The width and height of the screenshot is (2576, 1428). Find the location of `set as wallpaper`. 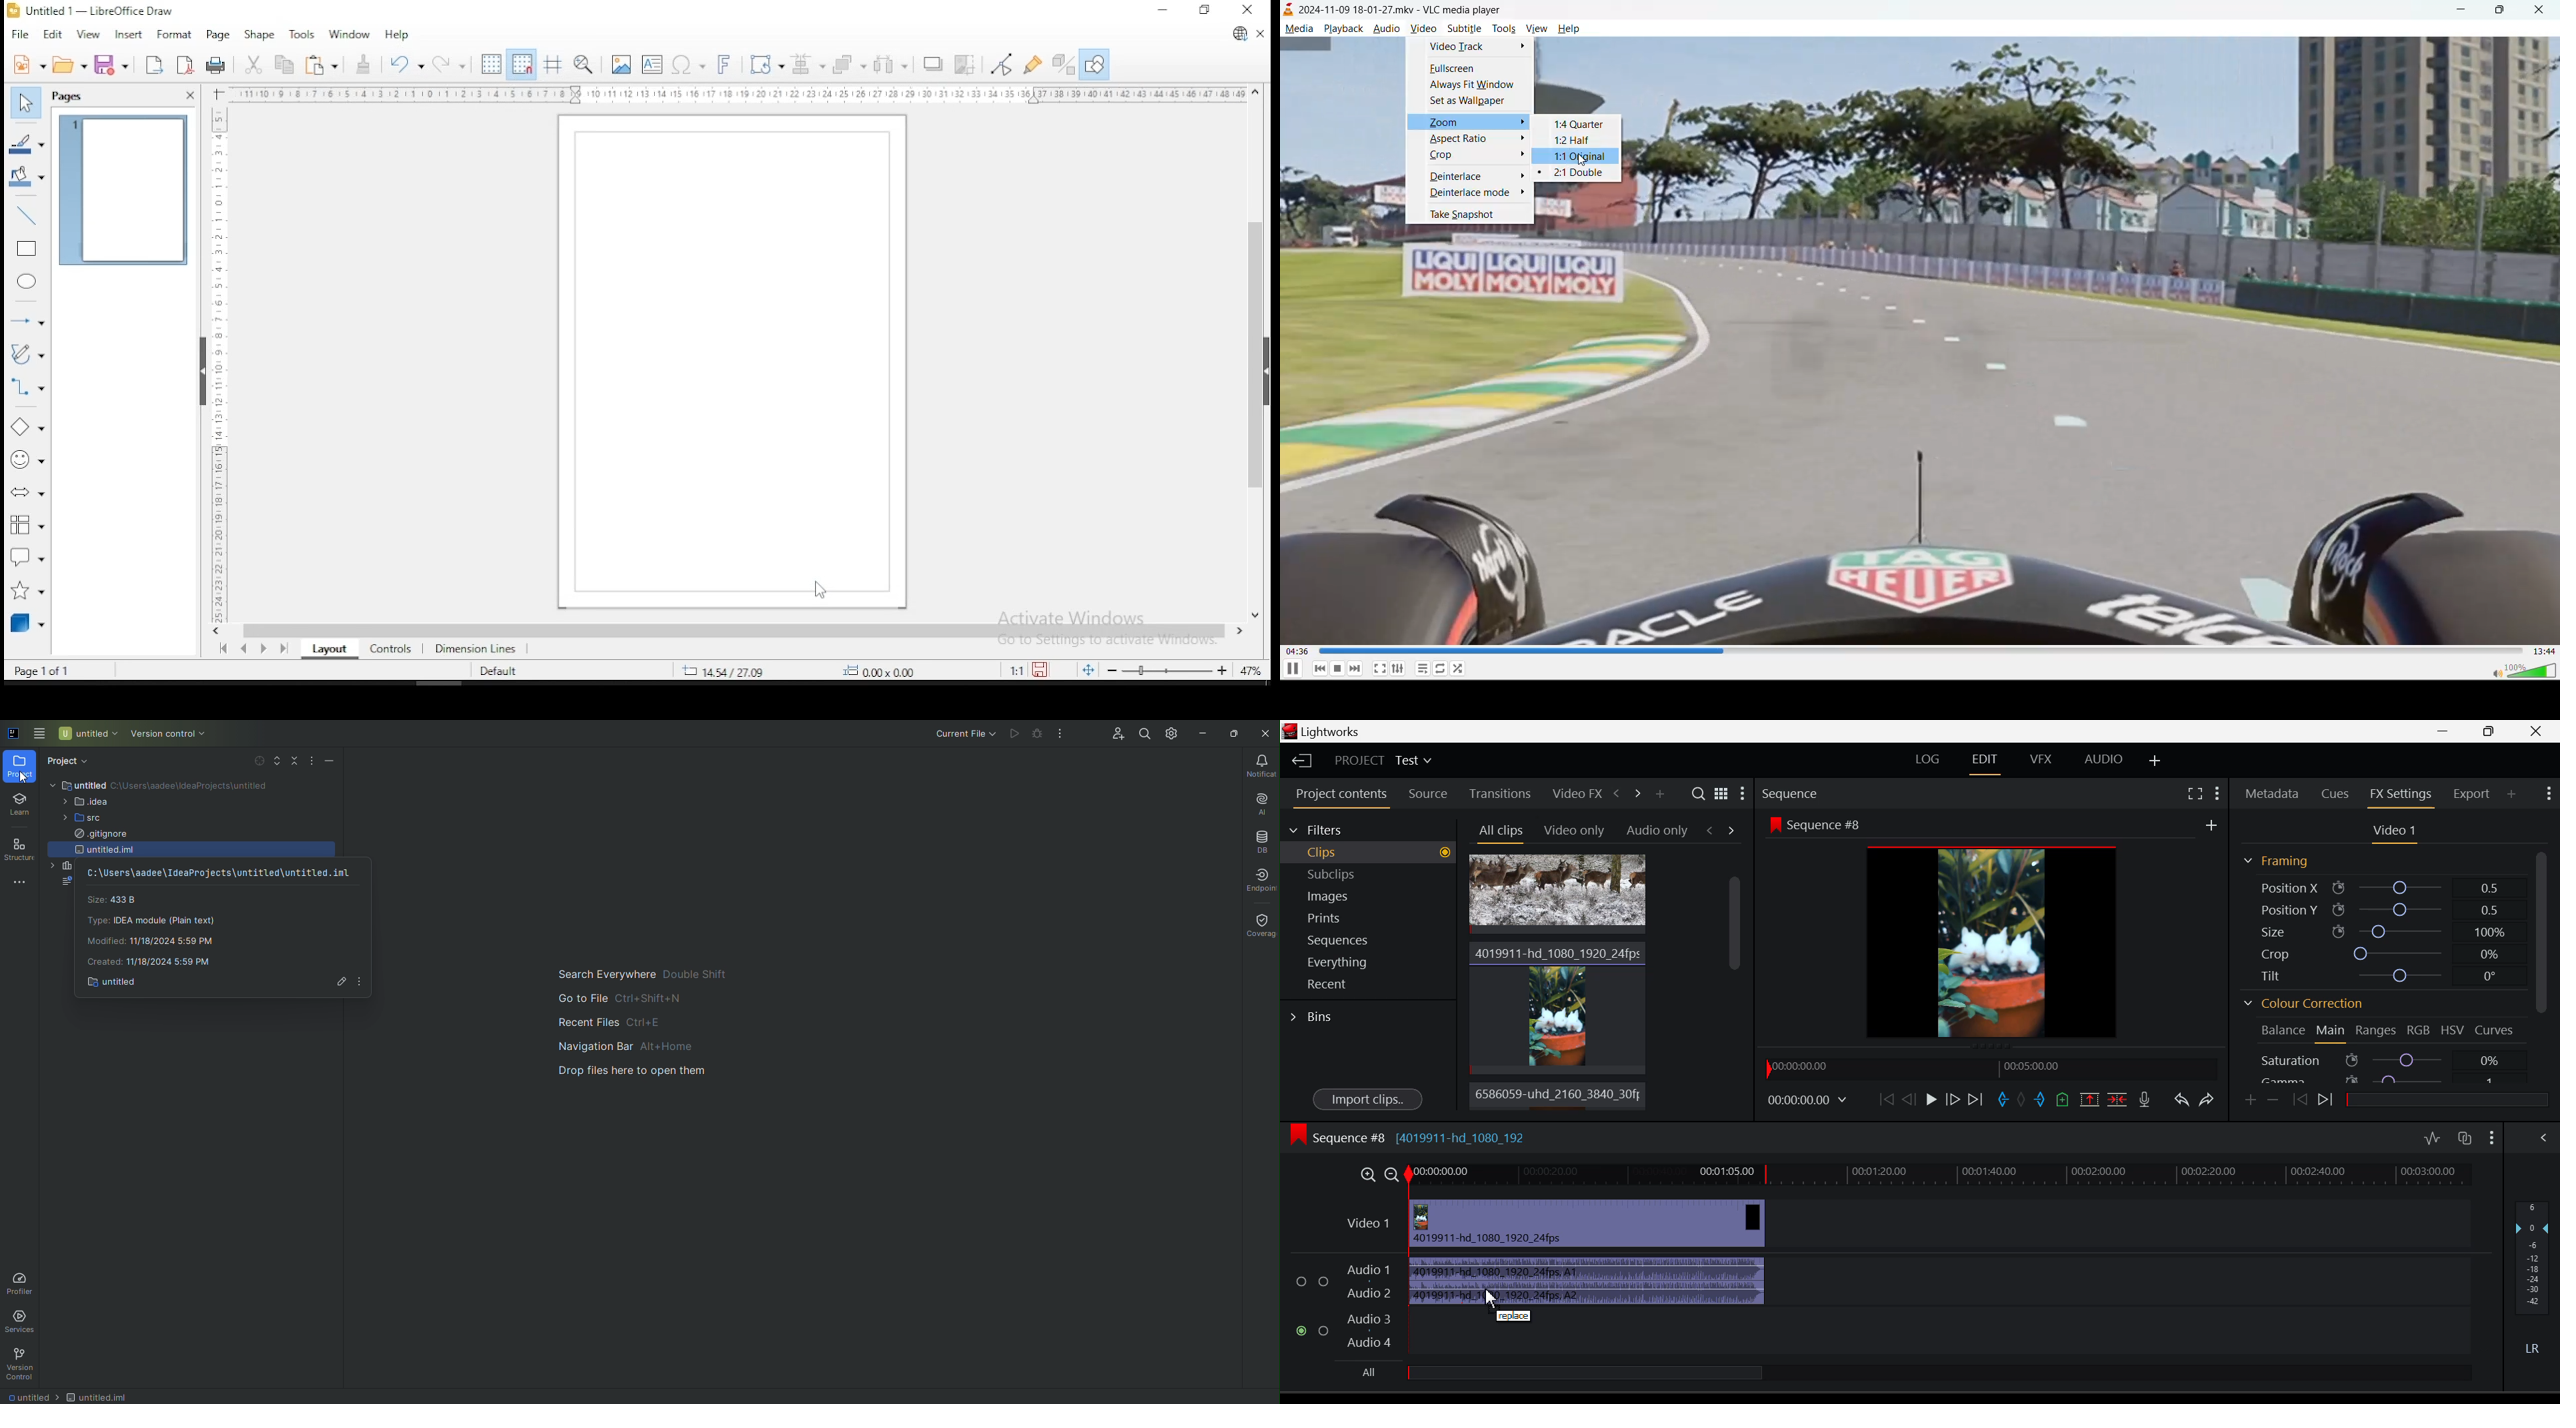

set as wallpaper is located at coordinates (1468, 102).